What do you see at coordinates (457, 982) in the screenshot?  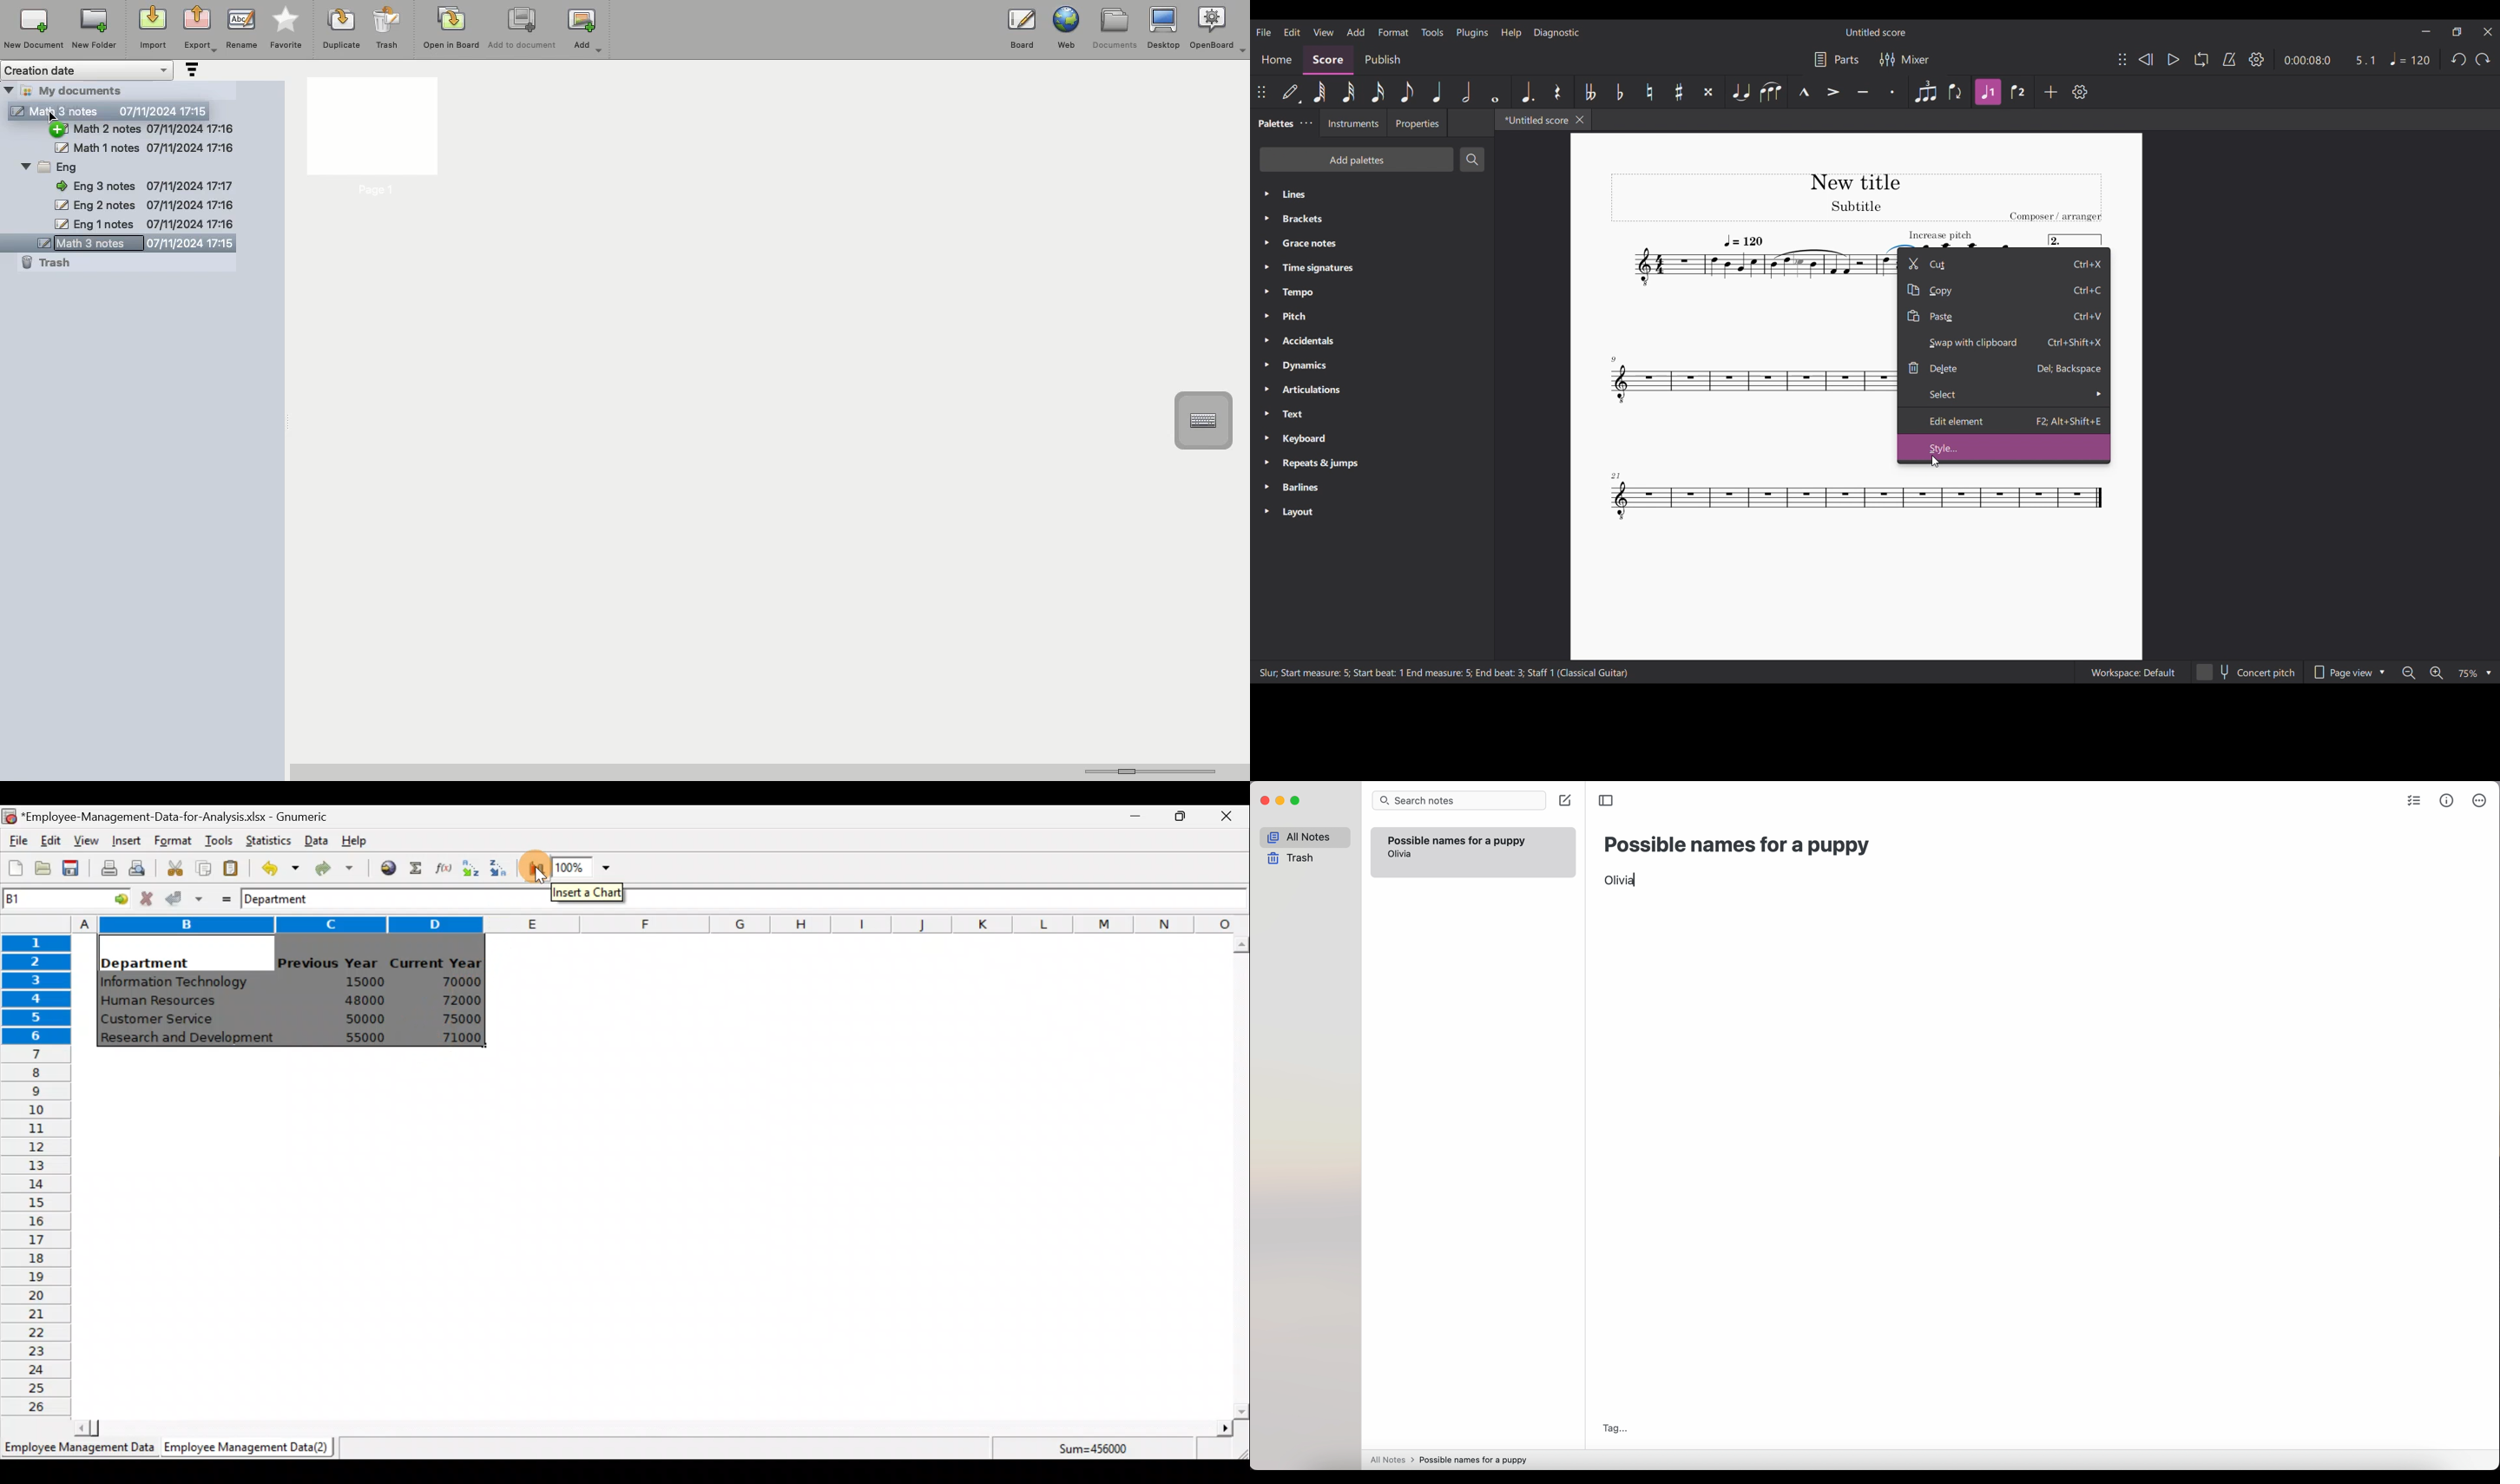 I see `70000` at bounding box center [457, 982].